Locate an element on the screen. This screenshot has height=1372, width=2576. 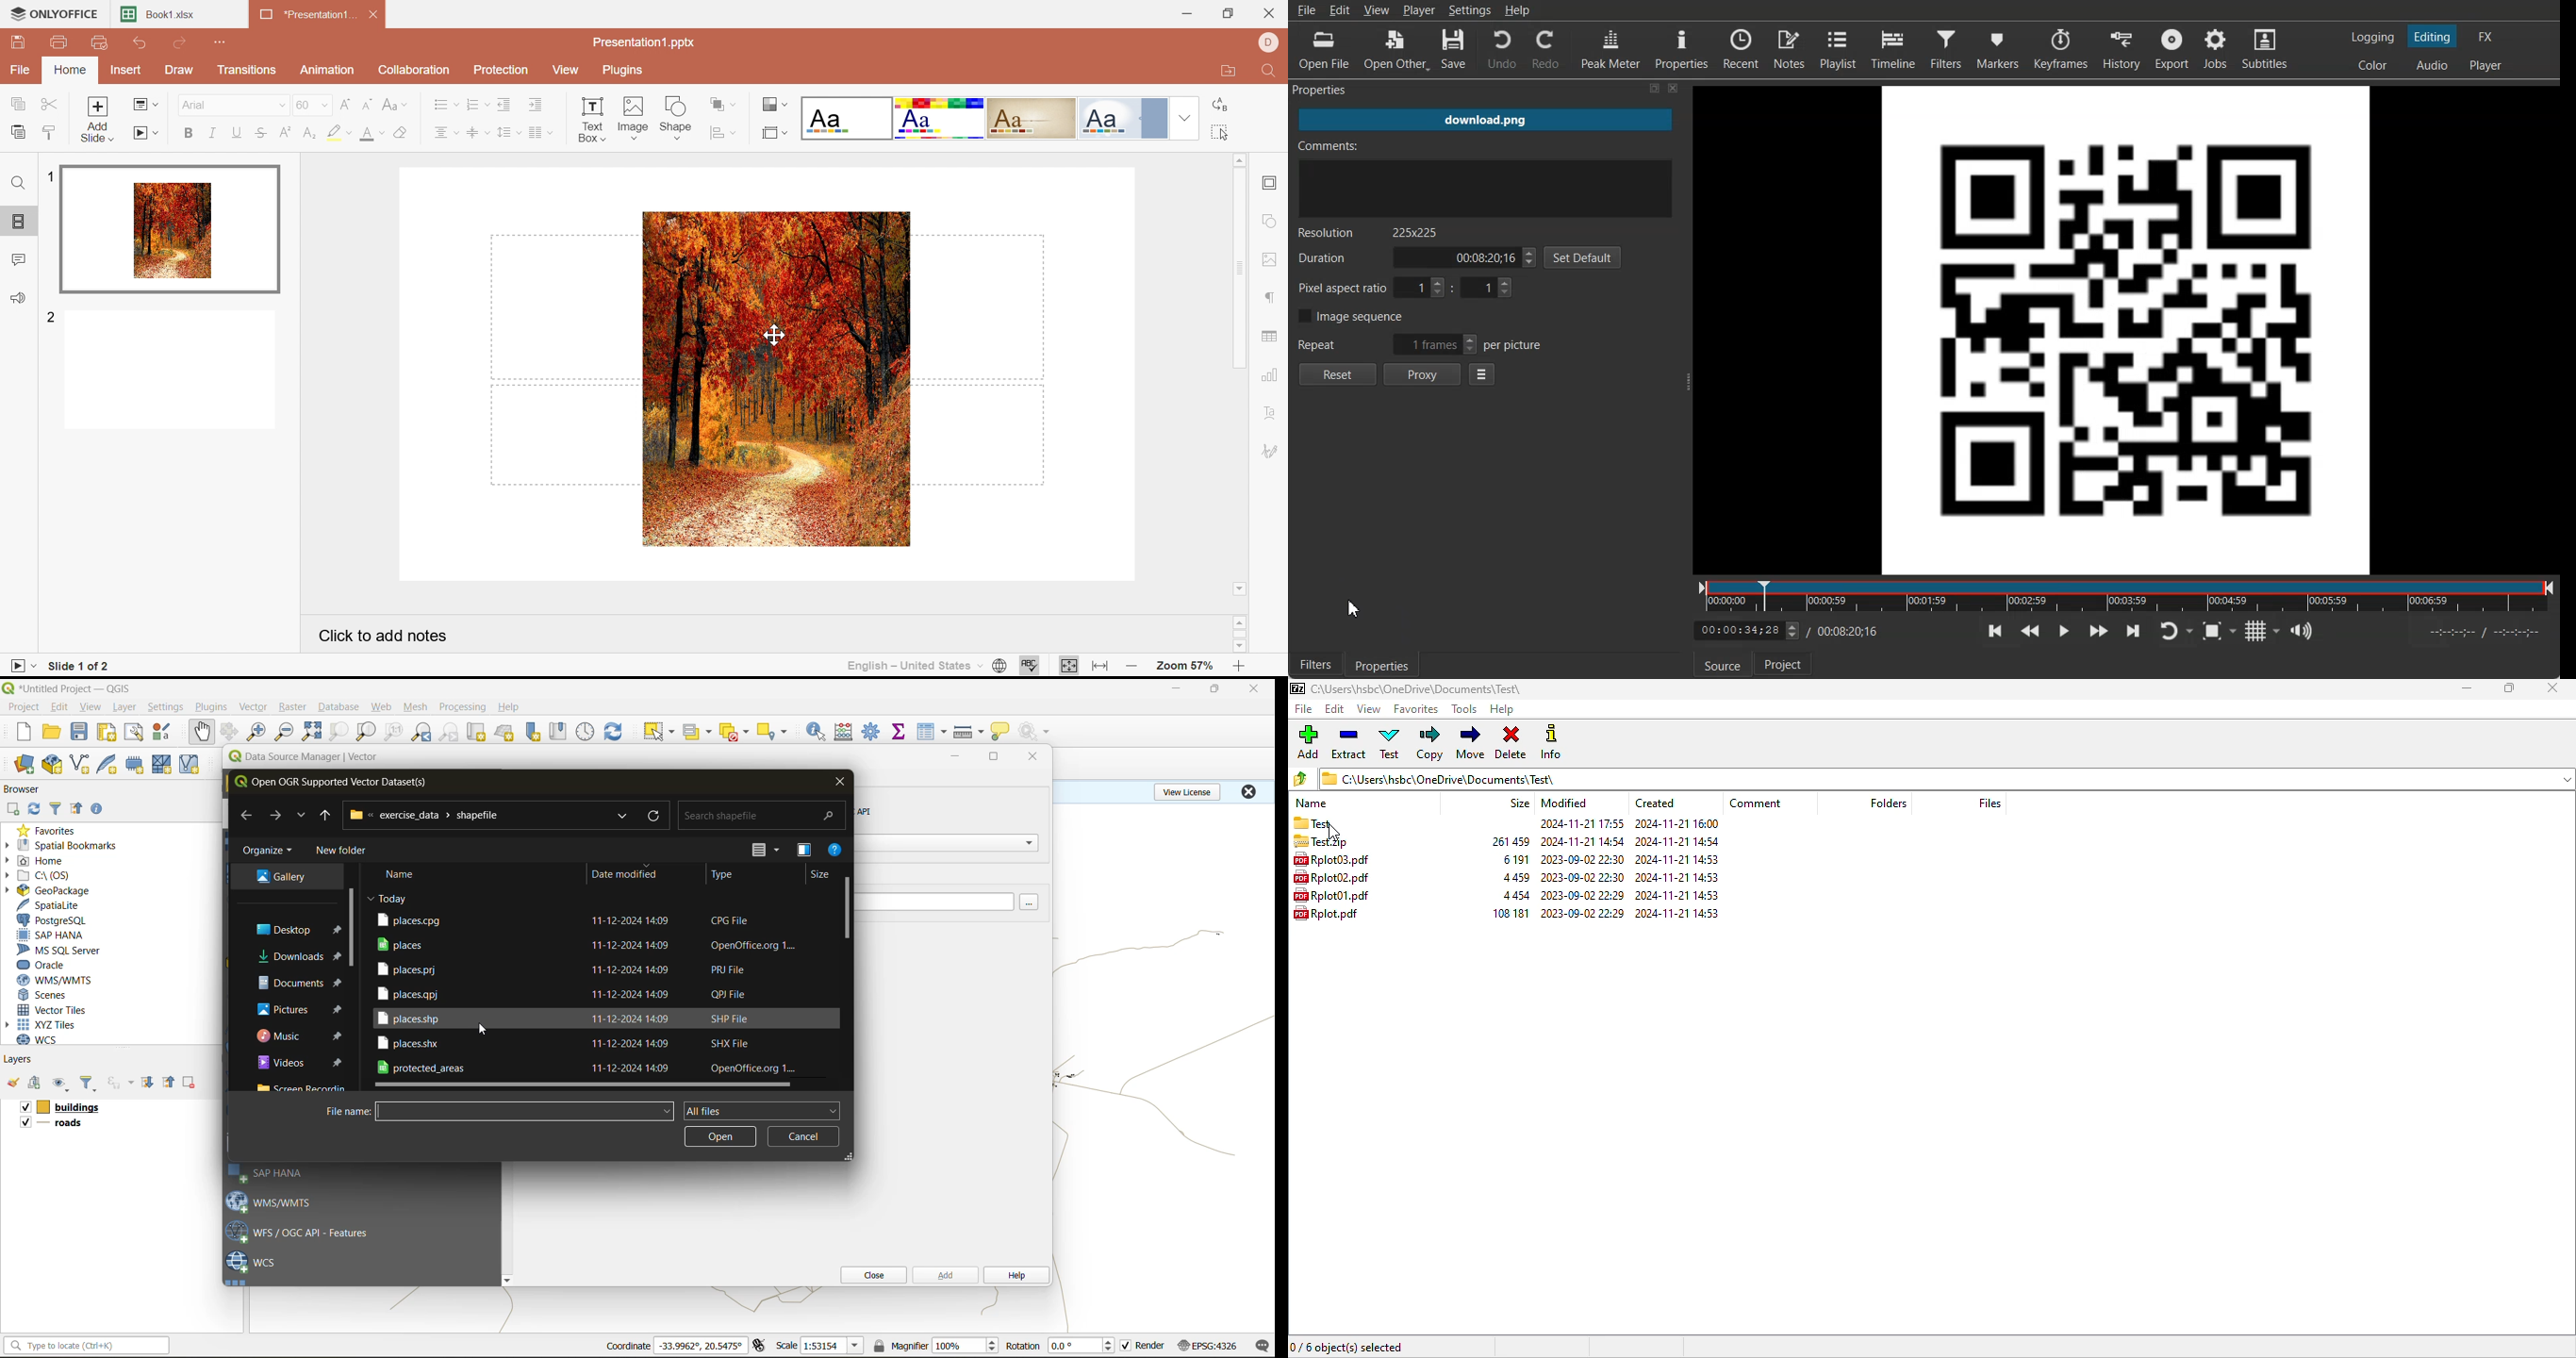
vertical scroll bar is located at coordinates (848, 907).